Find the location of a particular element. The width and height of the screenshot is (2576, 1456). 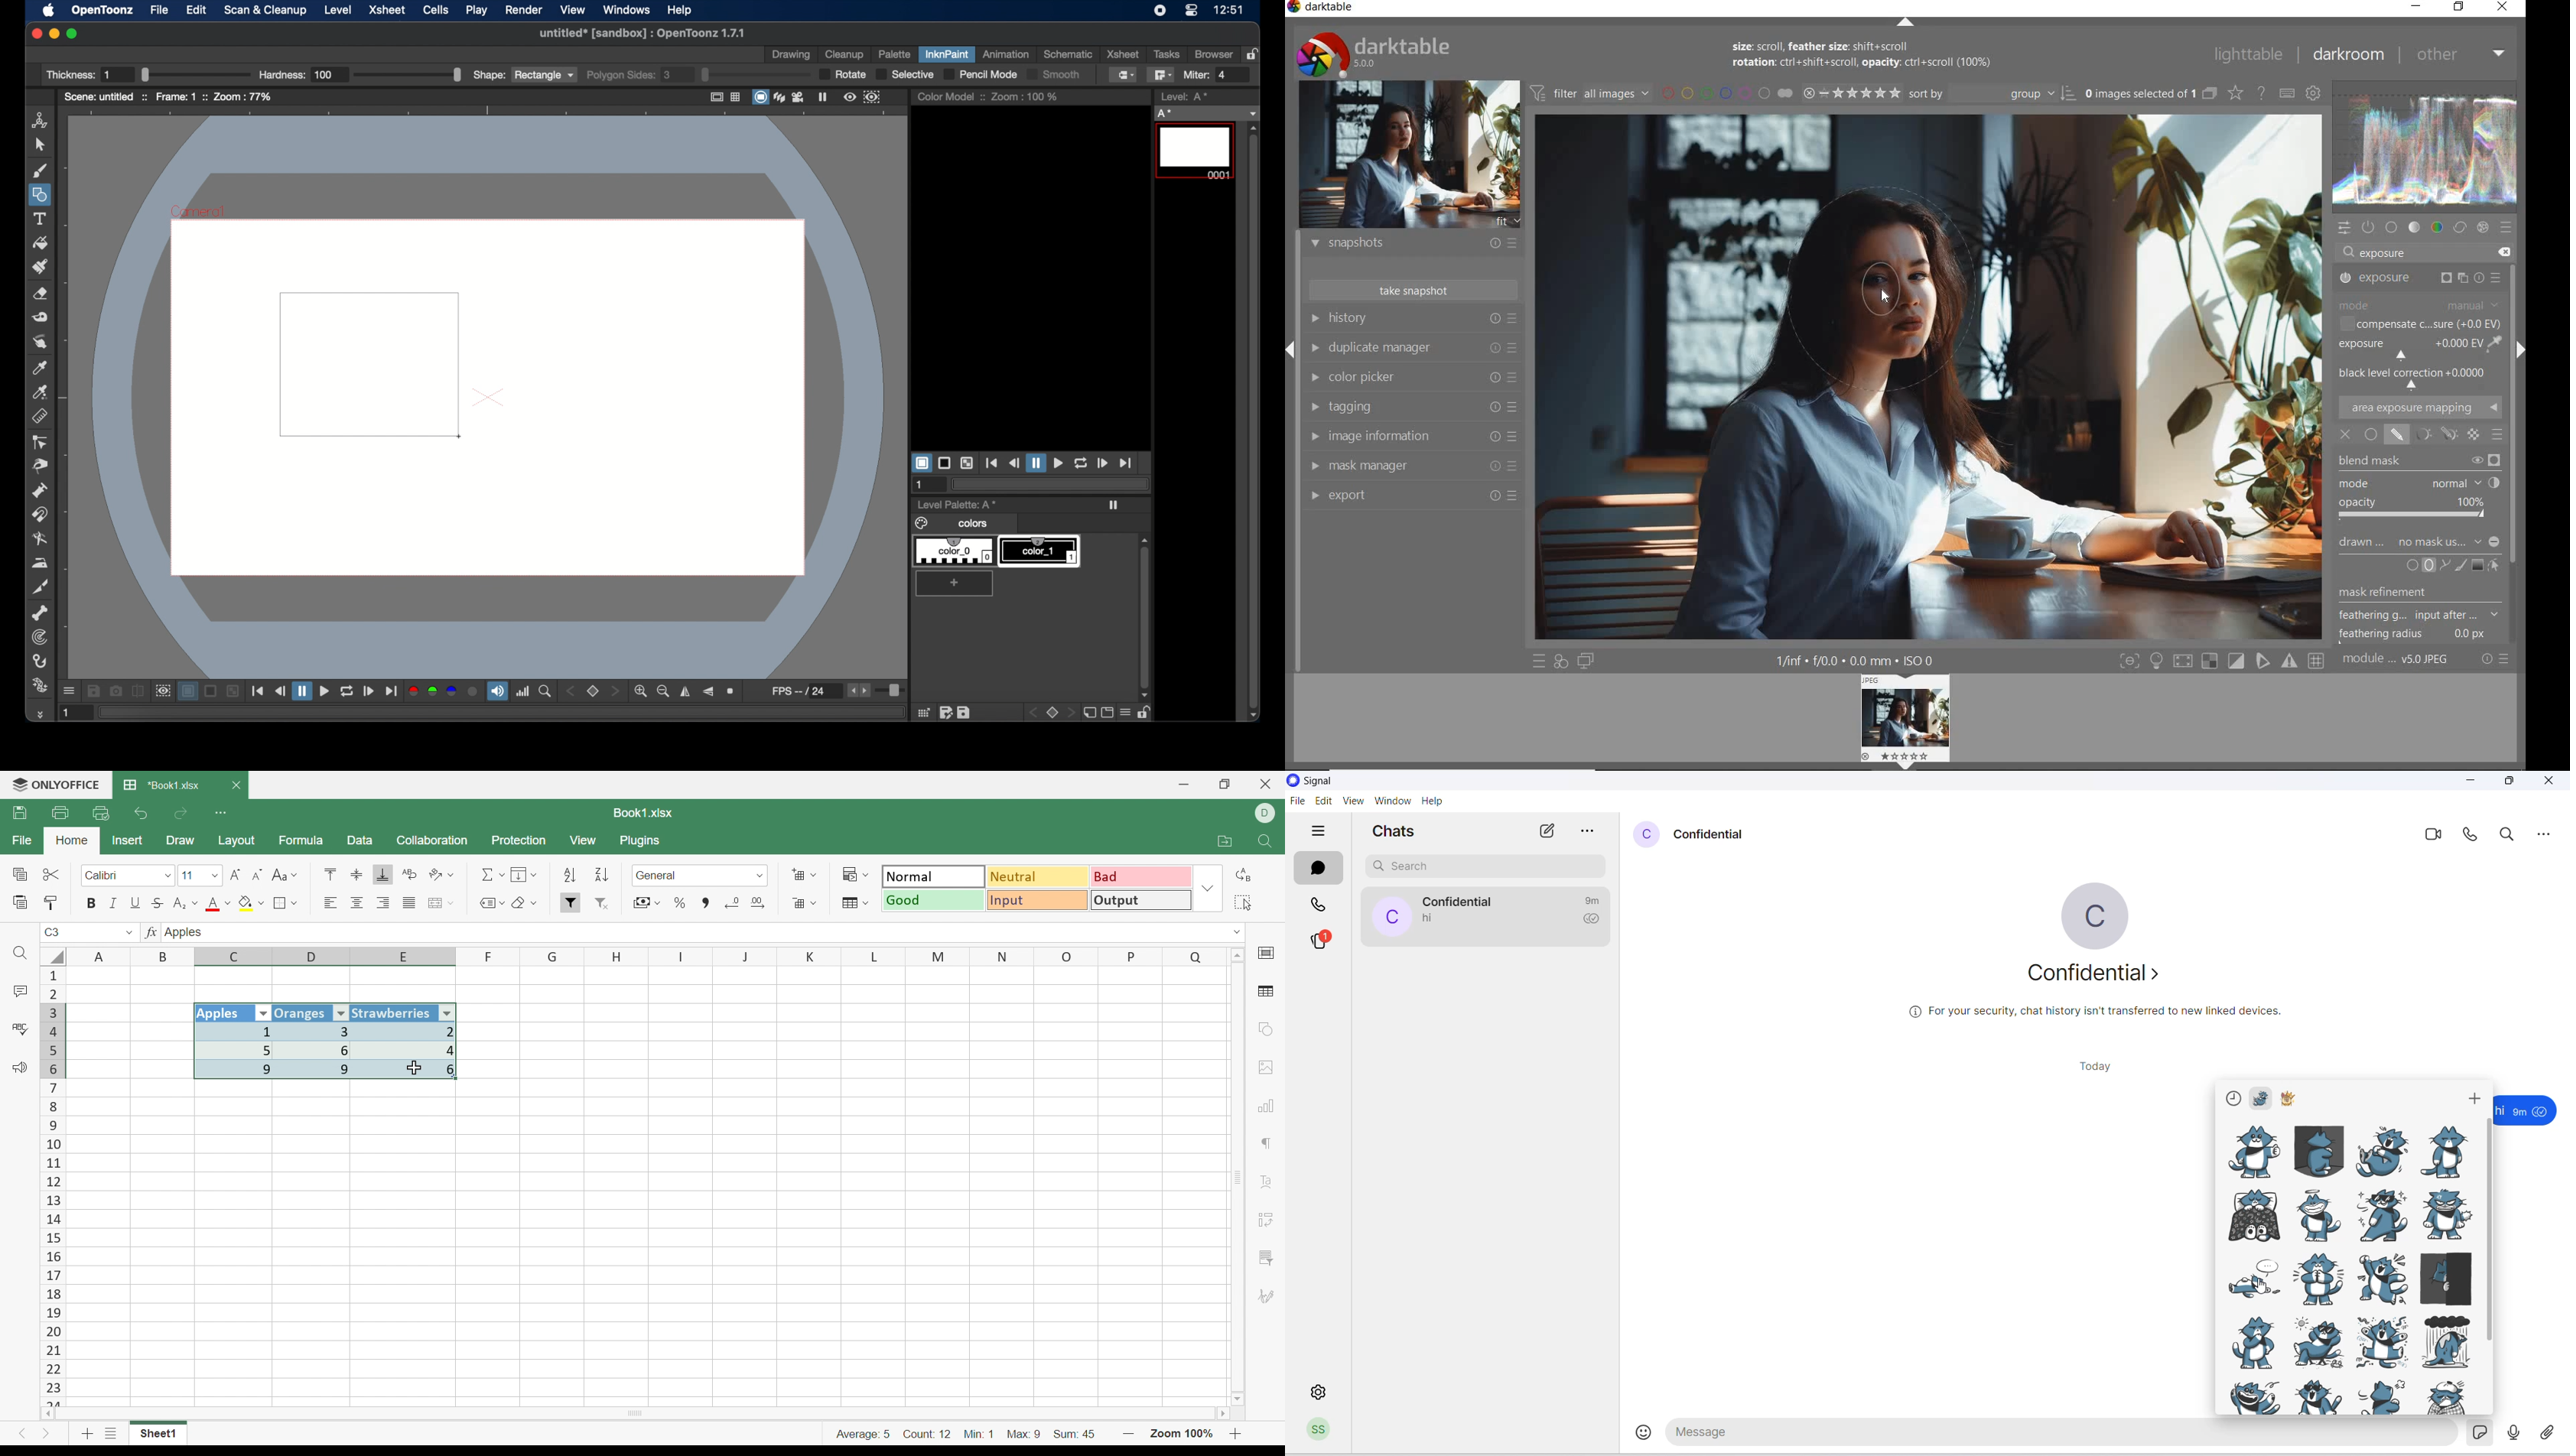

Find is located at coordinates (1268, 842).